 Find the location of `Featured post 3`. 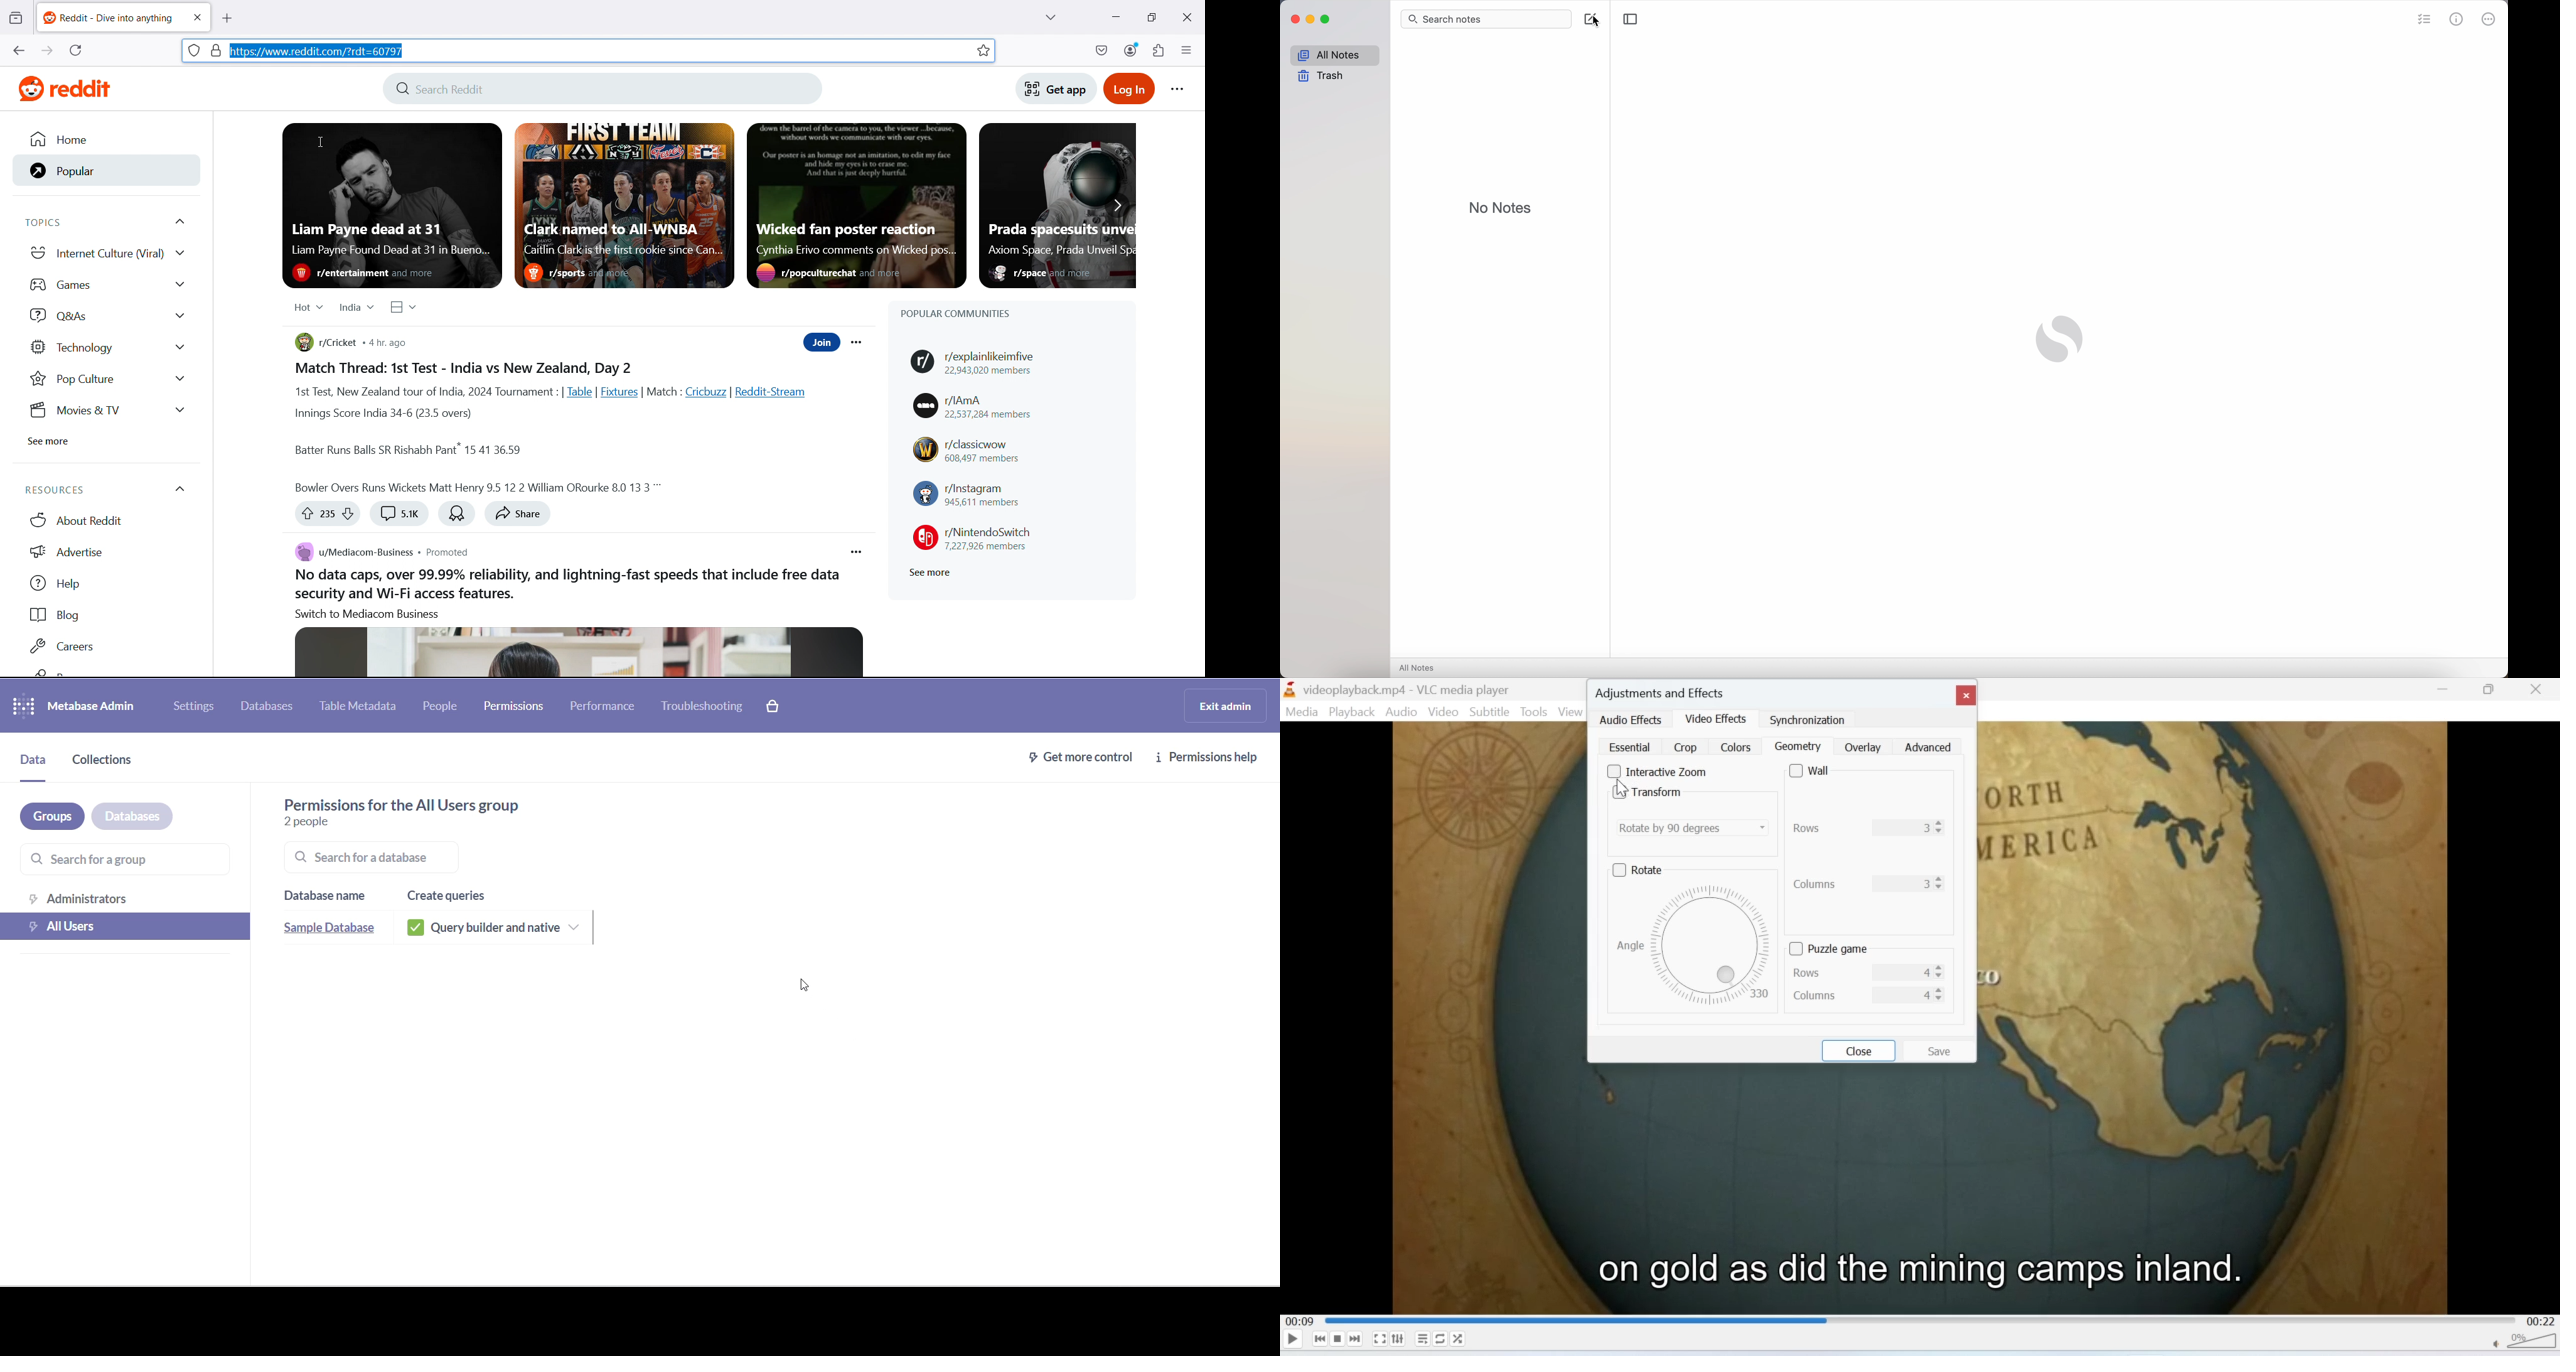

Featured post 3 is located at coordinates (856, 205).